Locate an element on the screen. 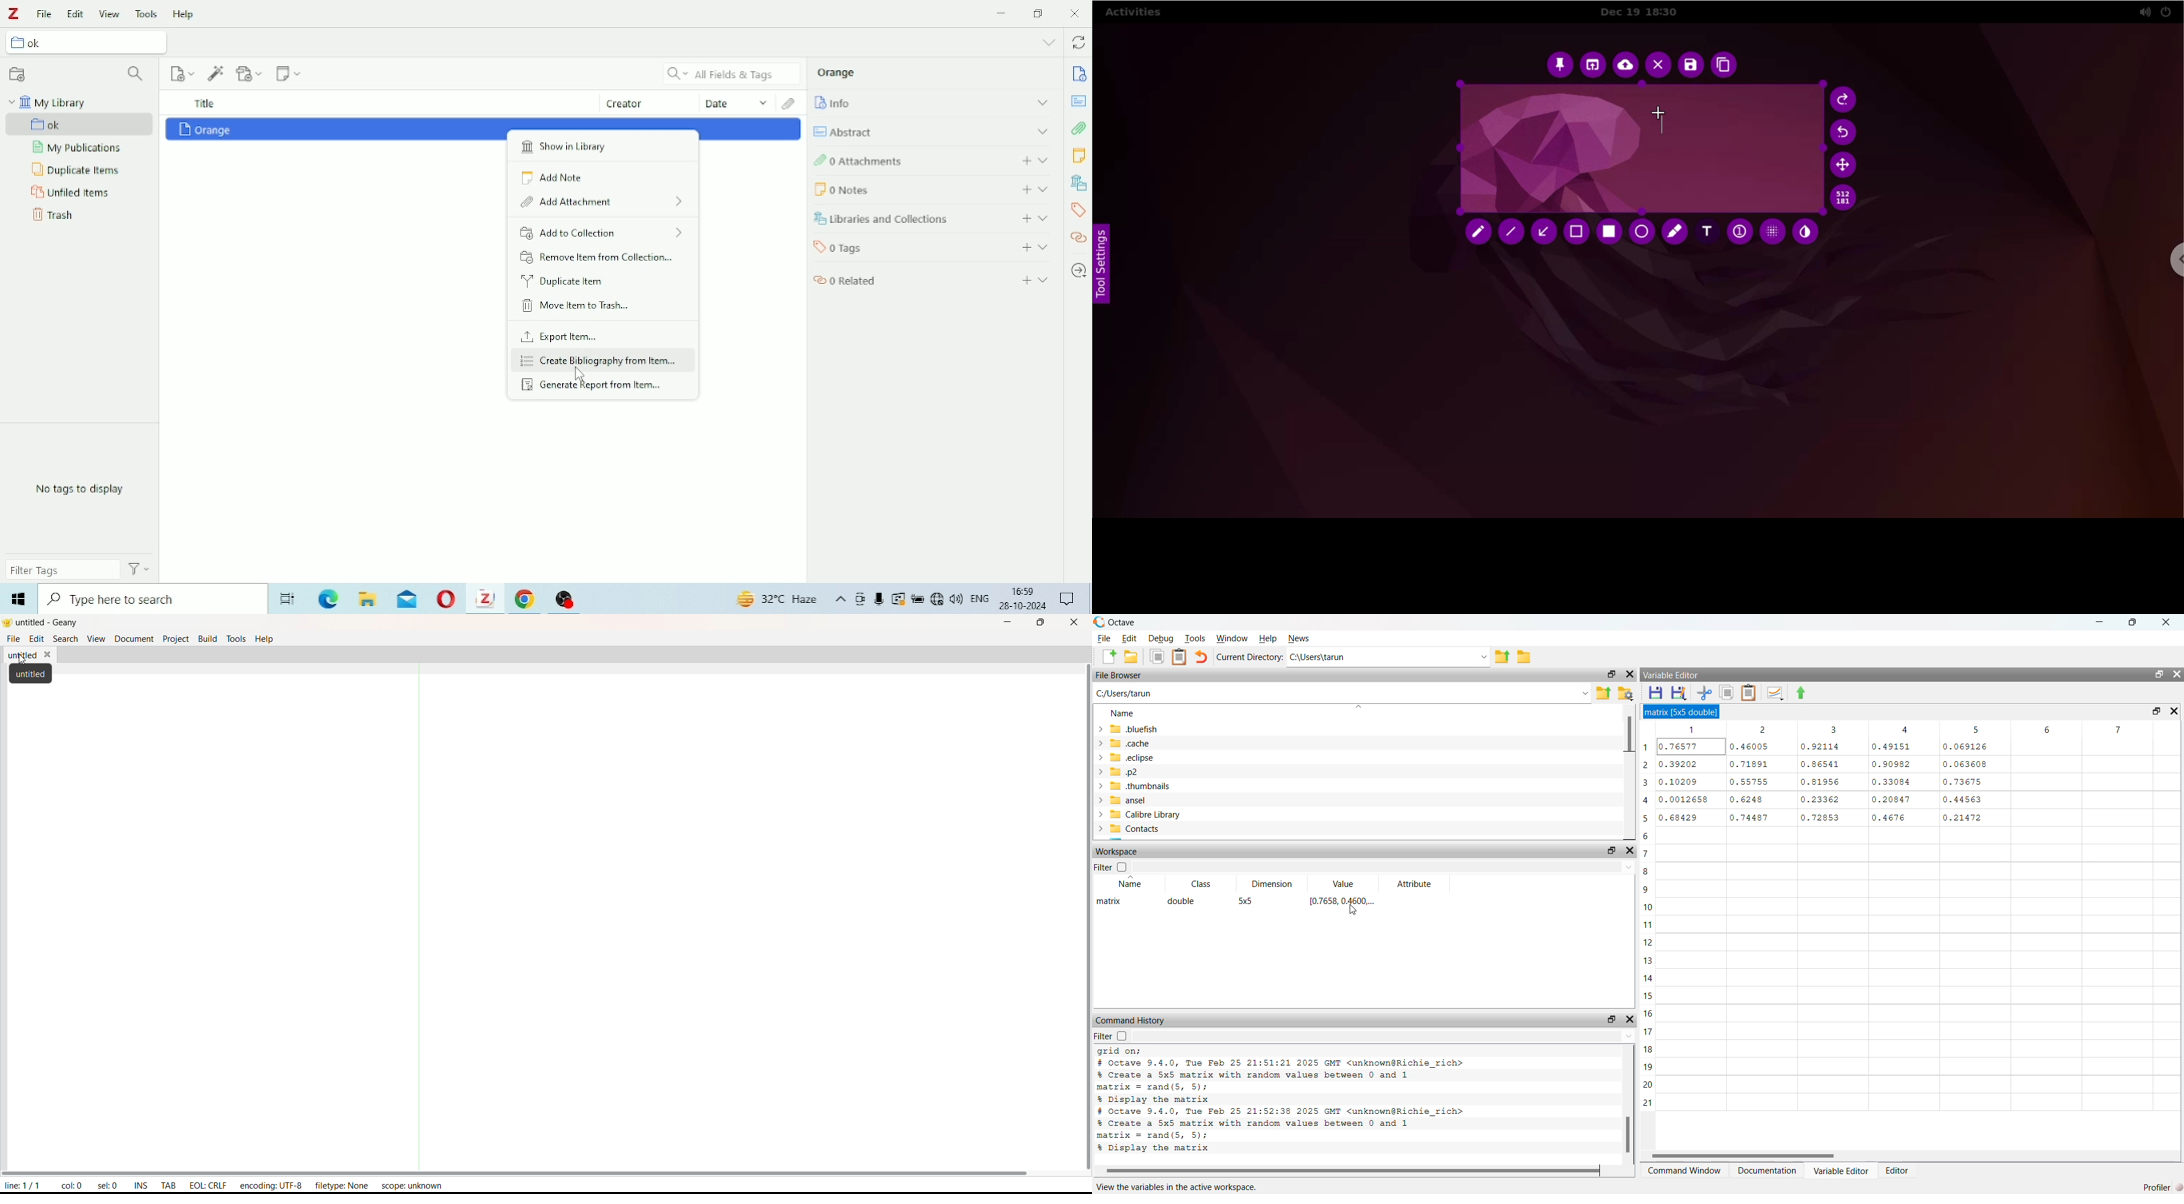 The width and height of the screenshot is (2184, 1204). Orange is located at coordinates (205, 129).